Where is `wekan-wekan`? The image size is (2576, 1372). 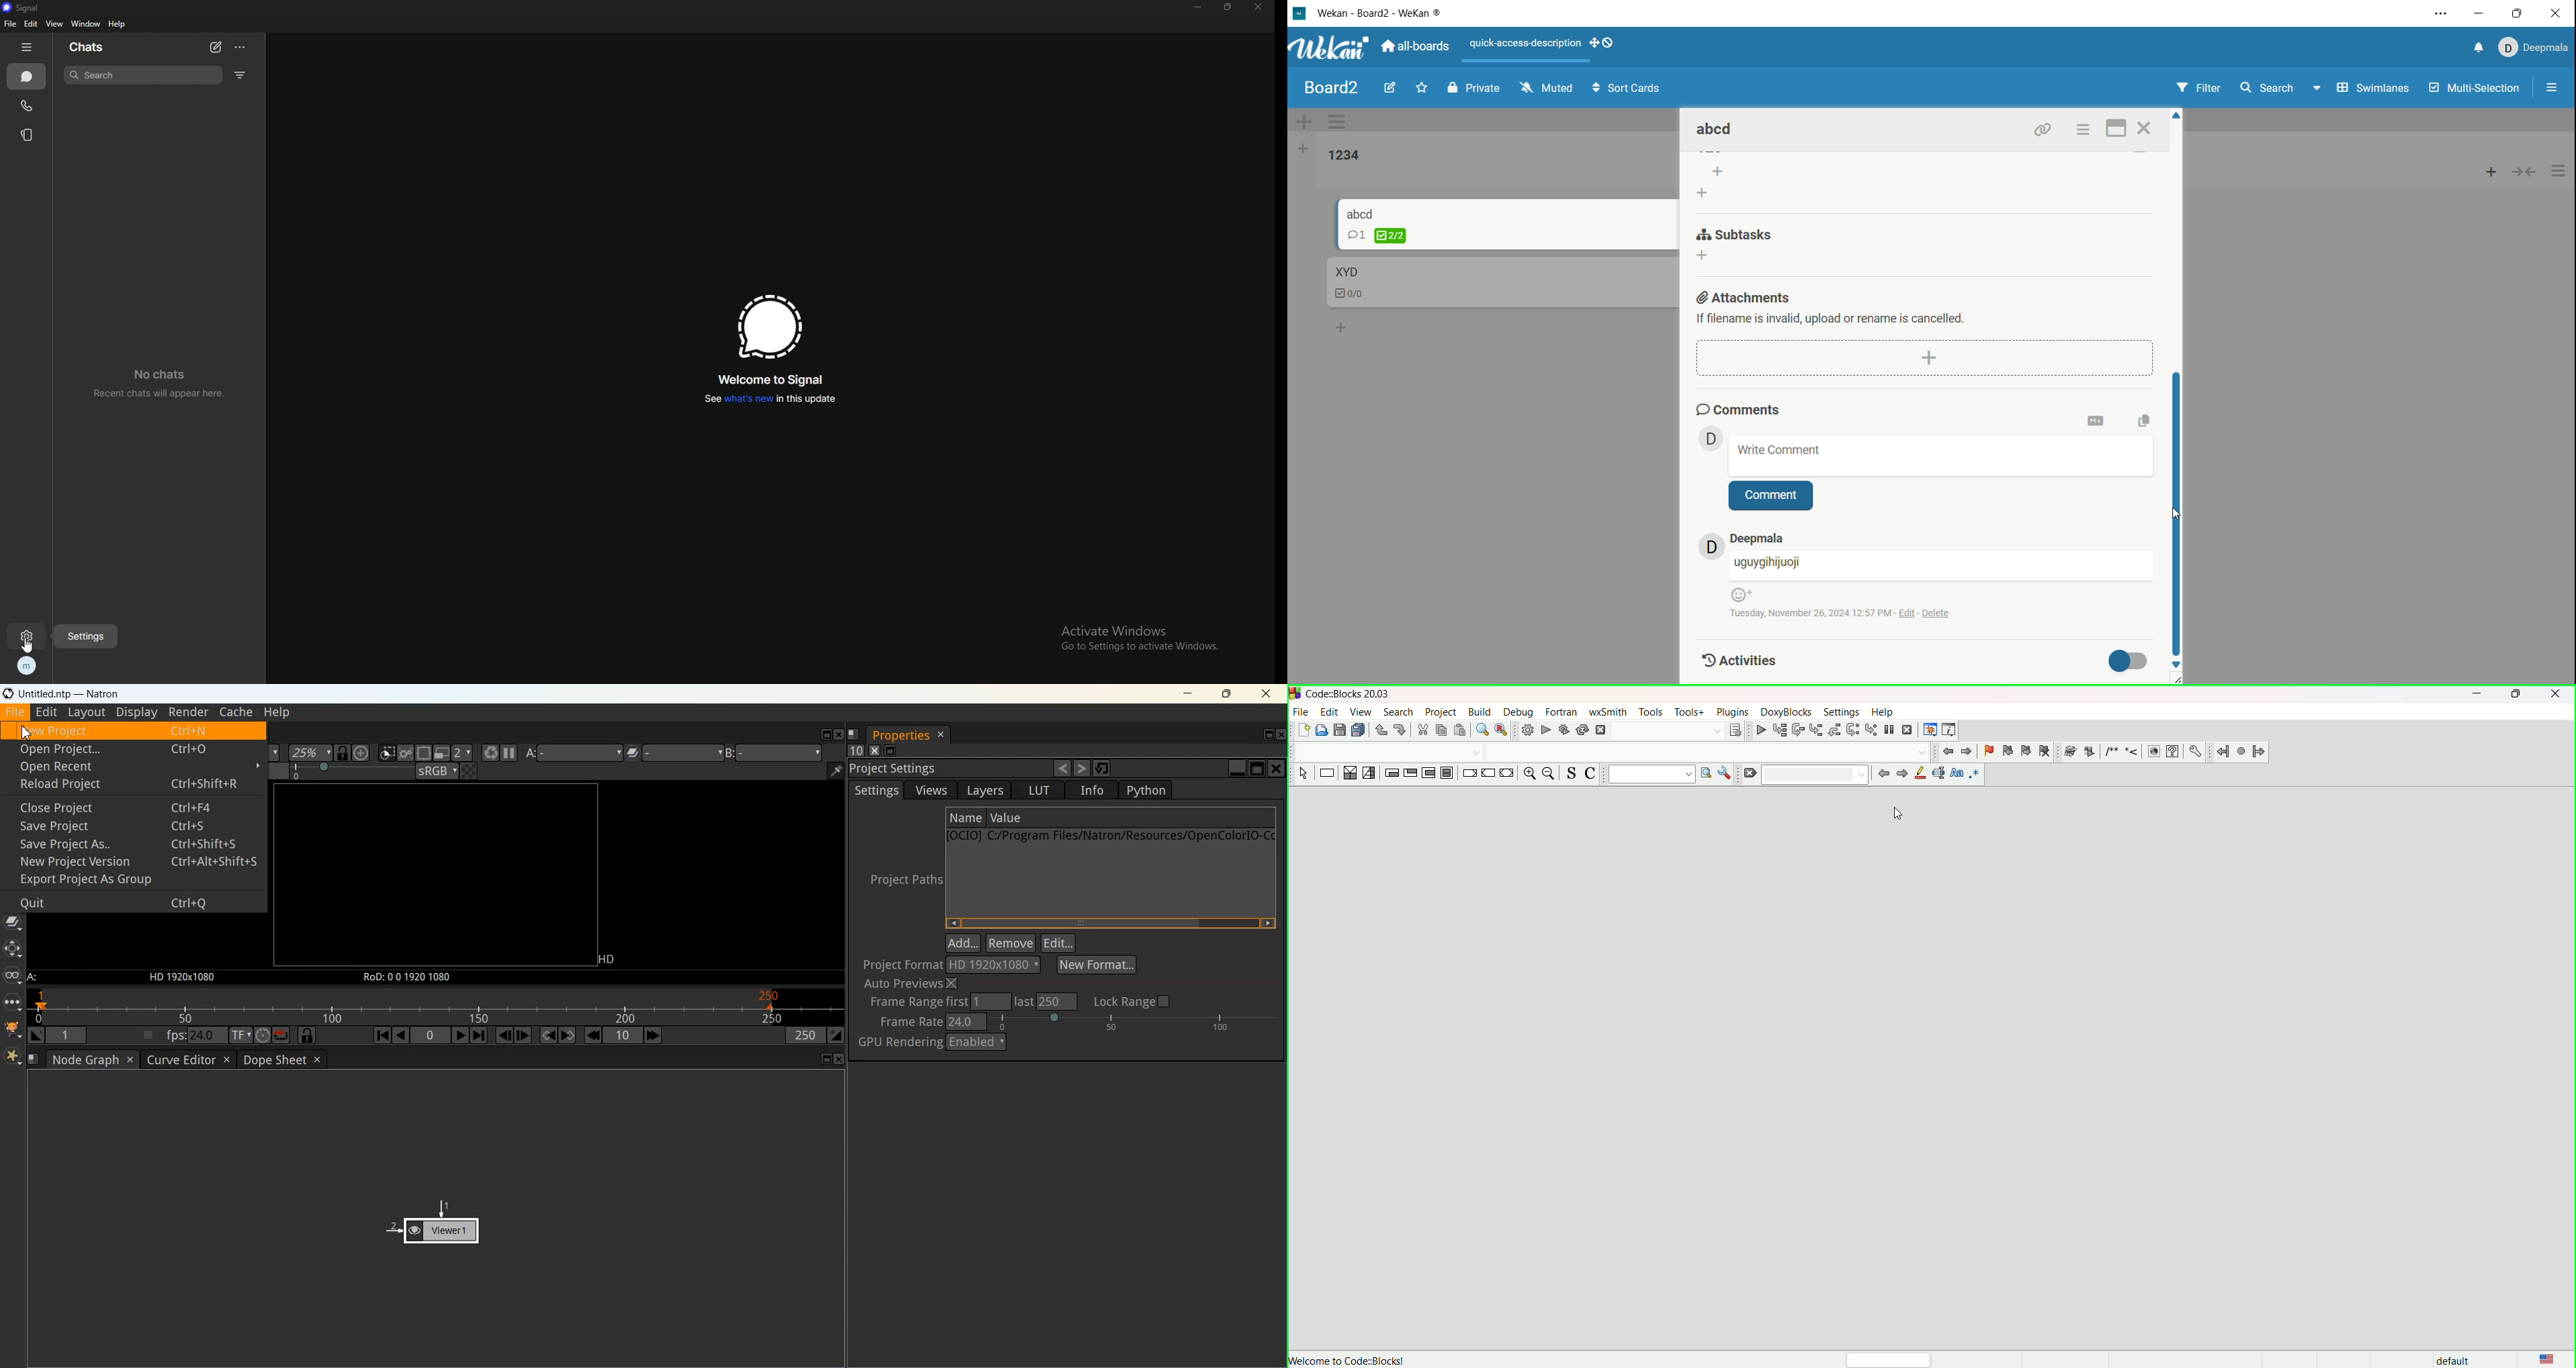 wekan-wekan is located at coordinates (1379, 14).